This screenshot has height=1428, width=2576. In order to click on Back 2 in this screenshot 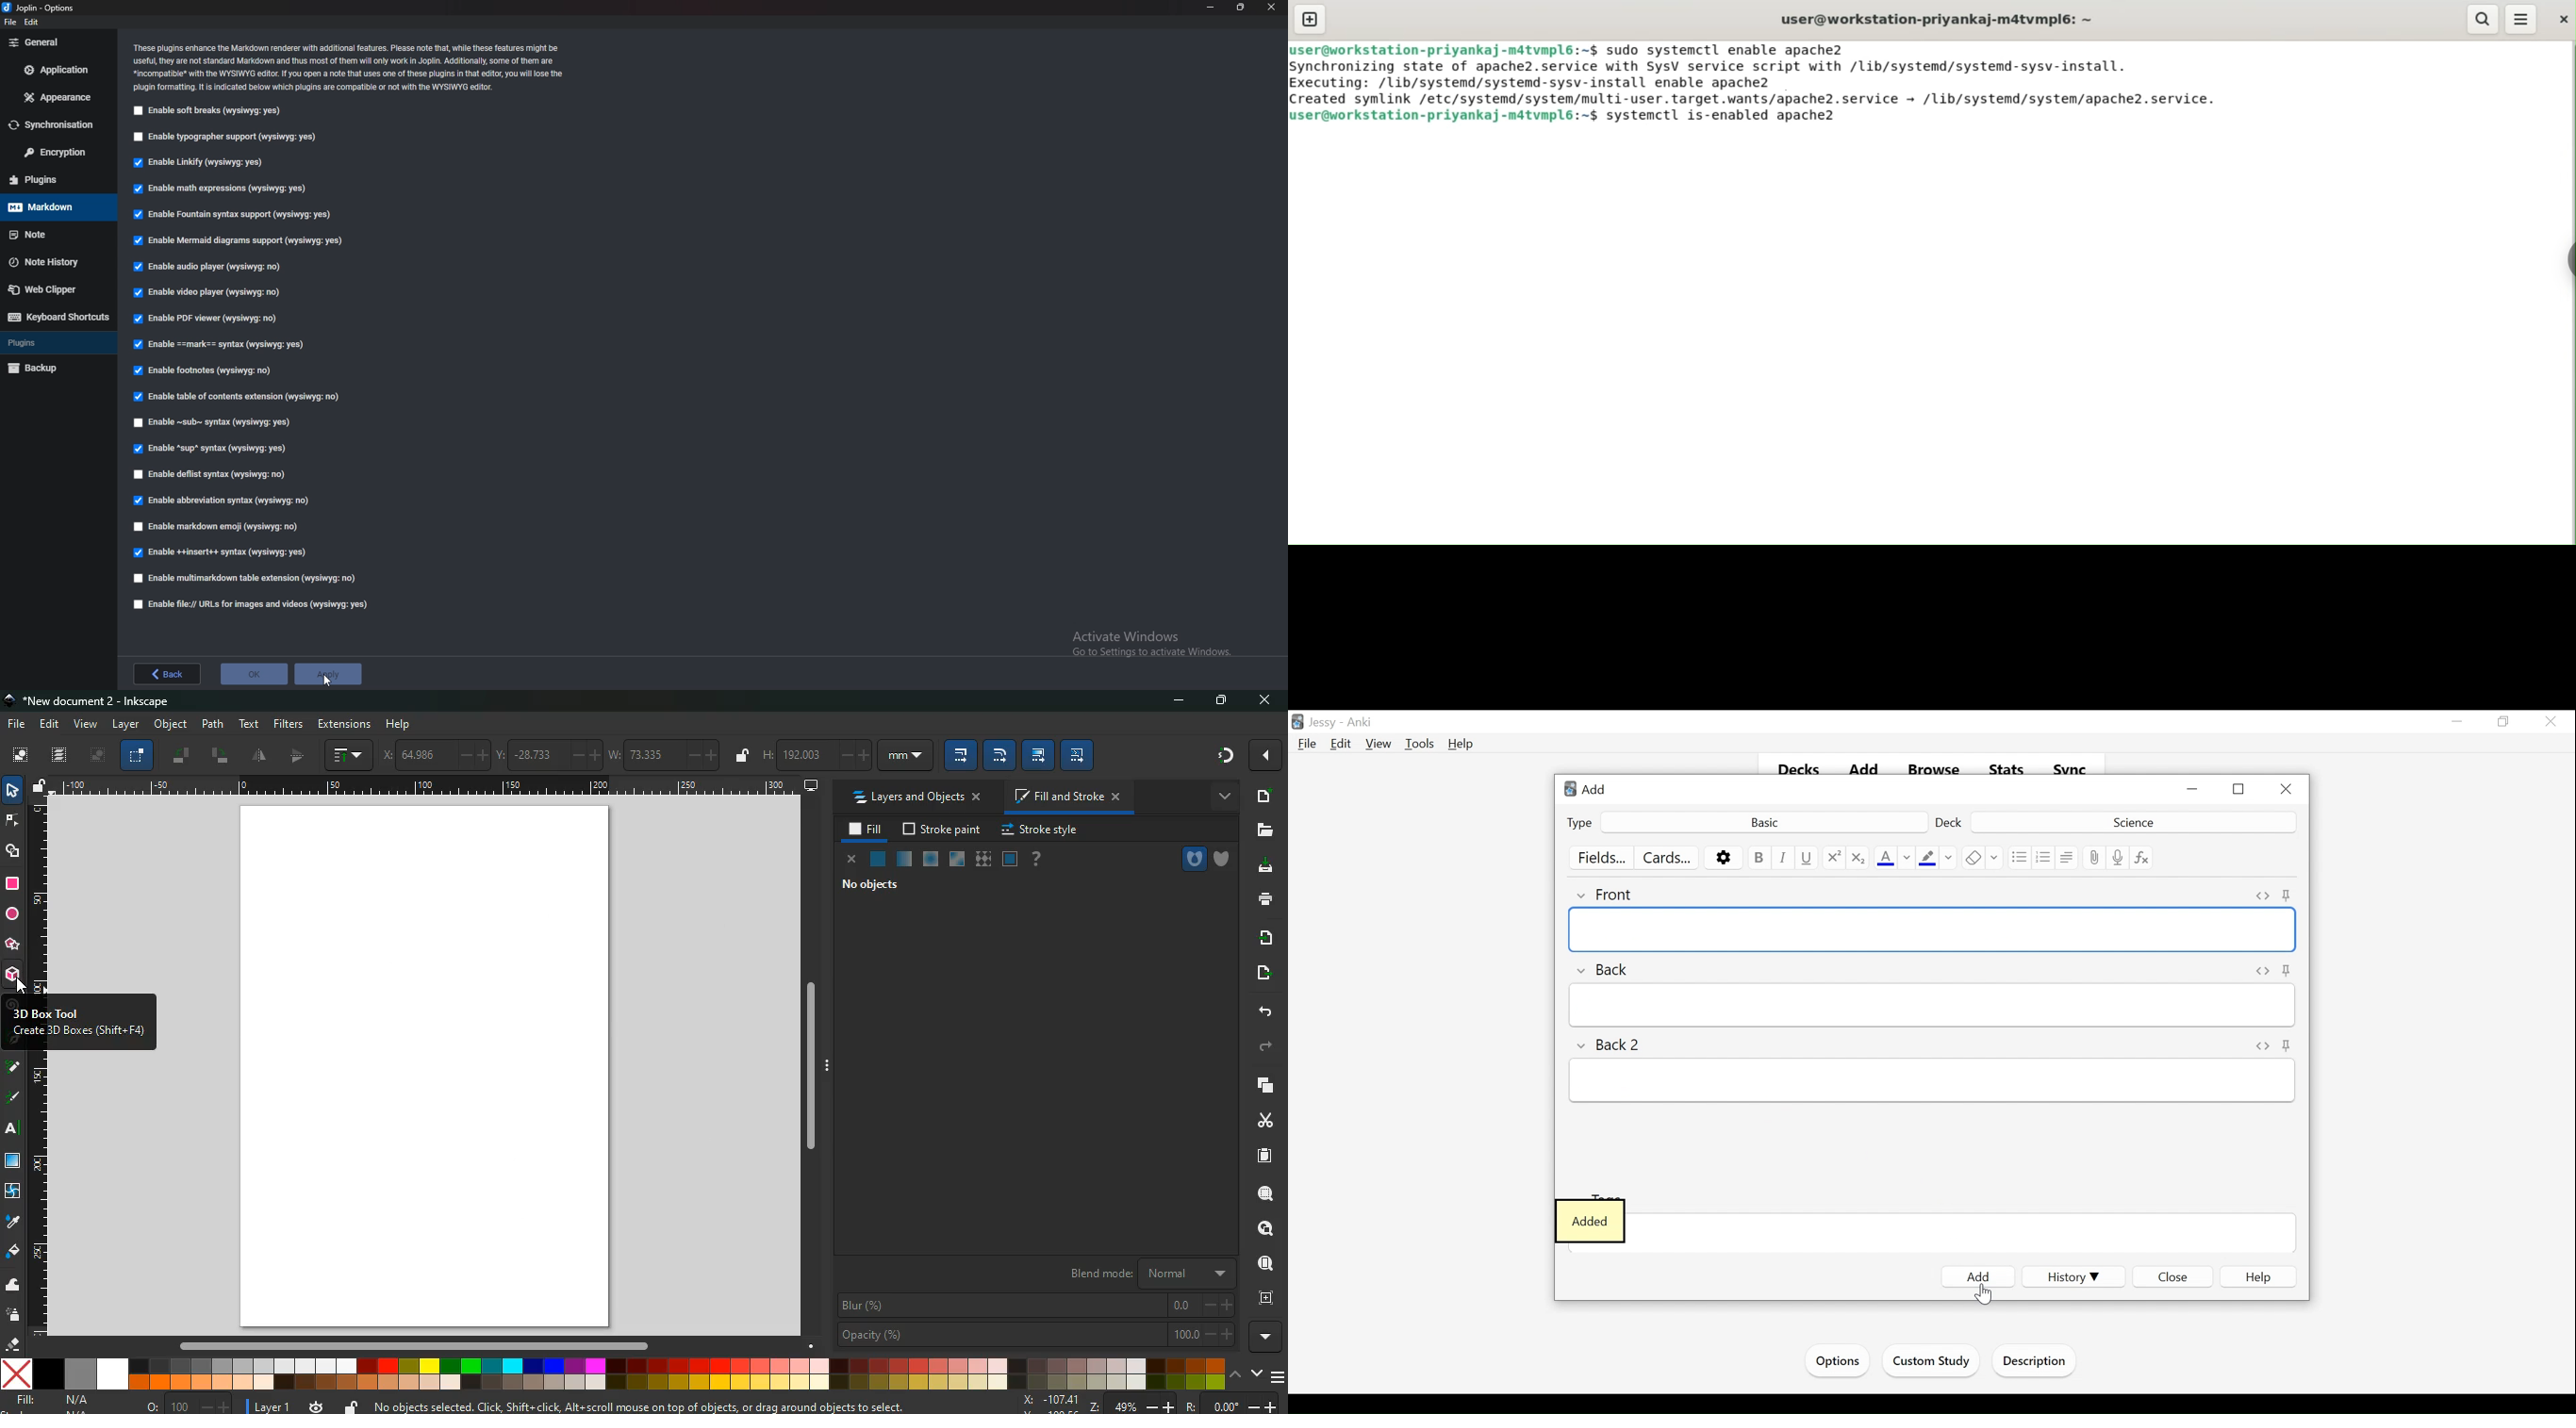, I will do `click(1612, 1043)`.